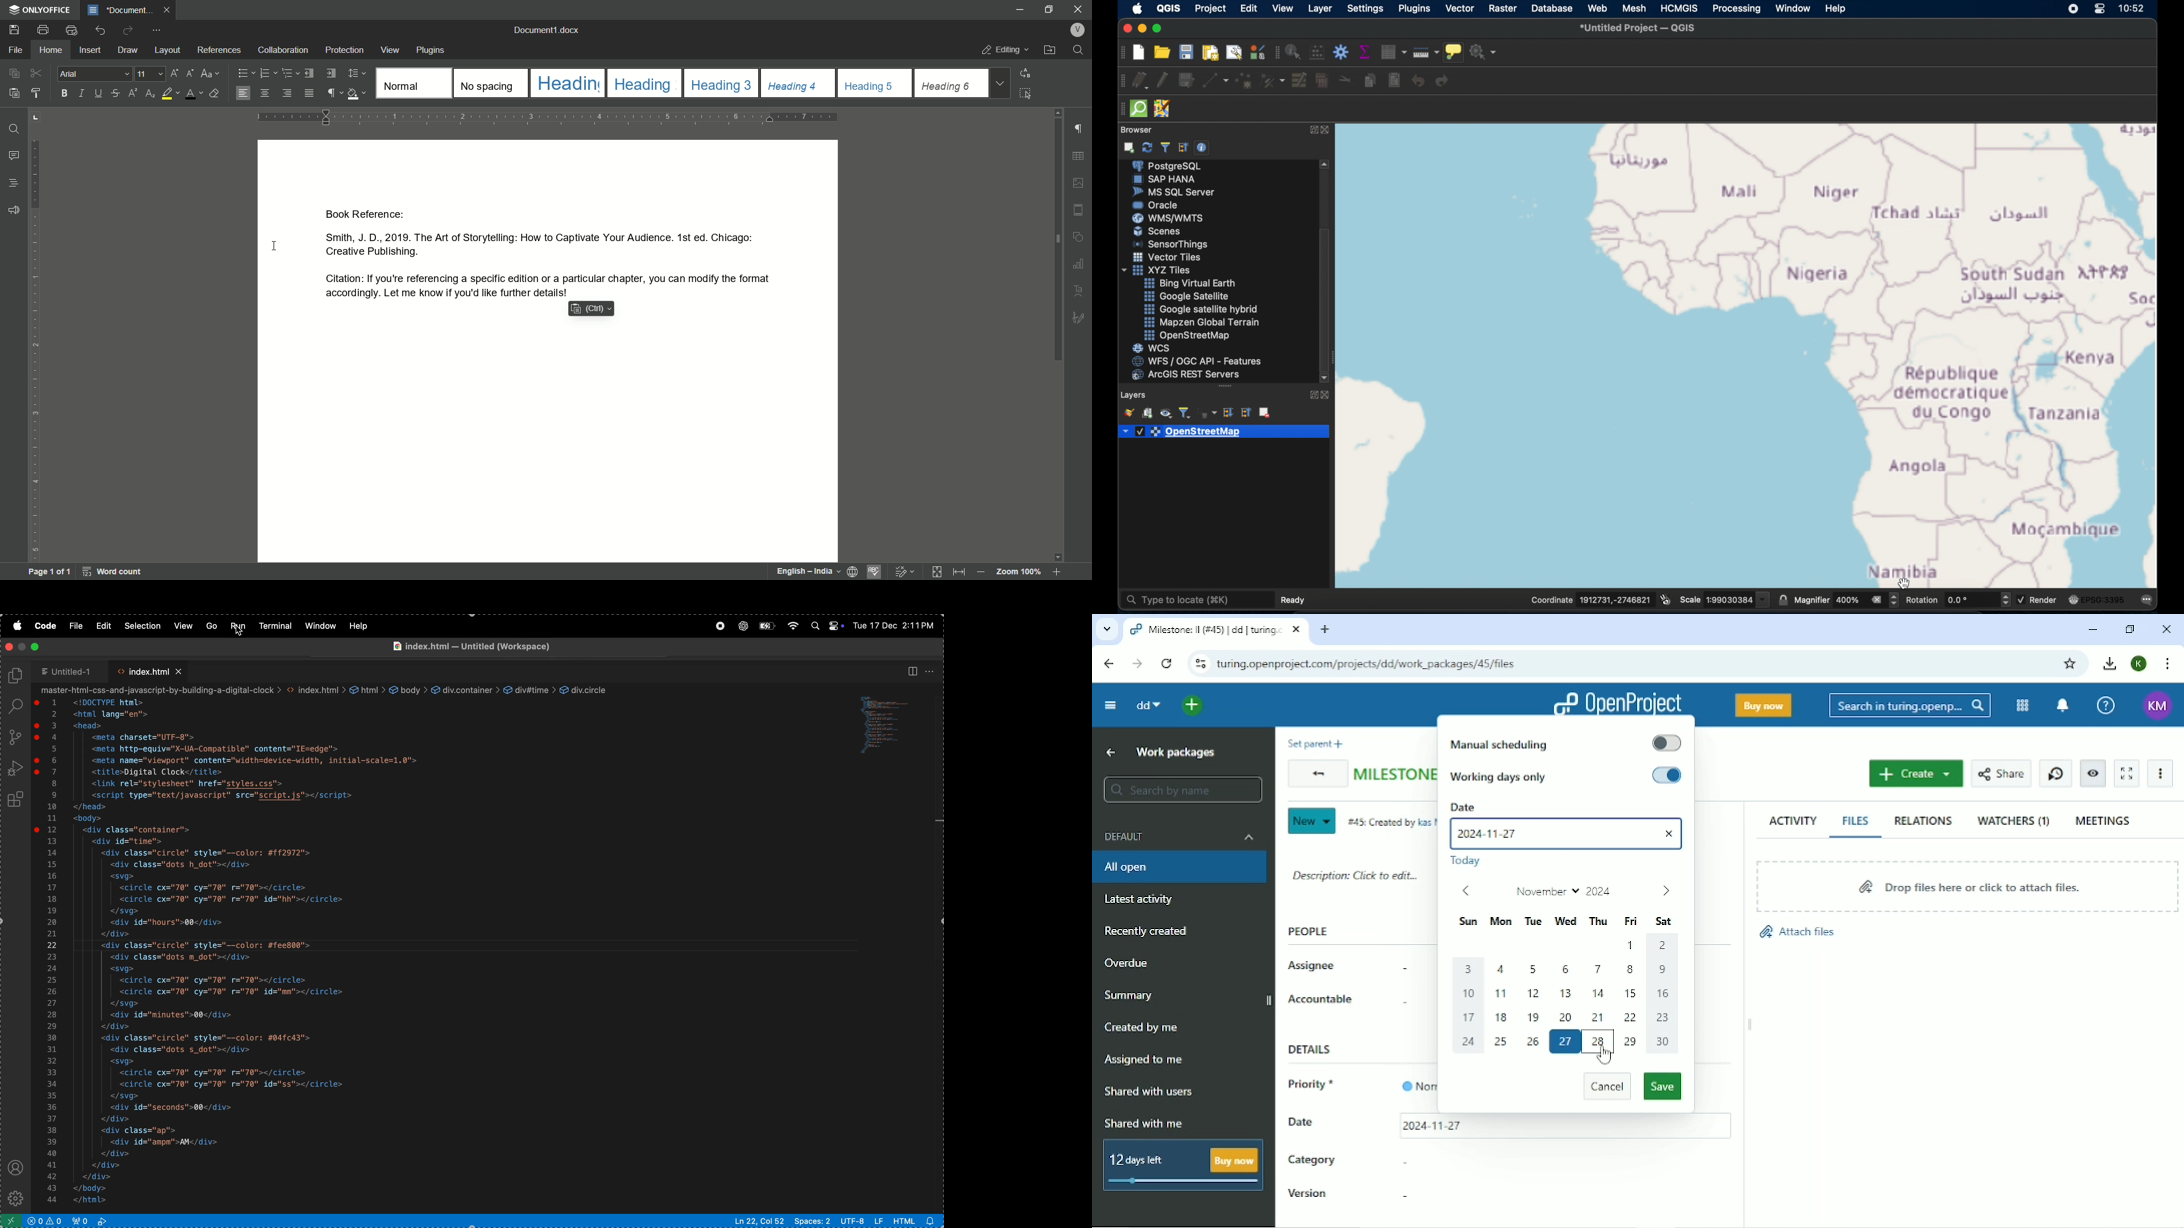 The width and height of the screenshot is (2184, 1232). Describe the element at coordinates (1077, 182) in the screenshot. I see `image` at that location.